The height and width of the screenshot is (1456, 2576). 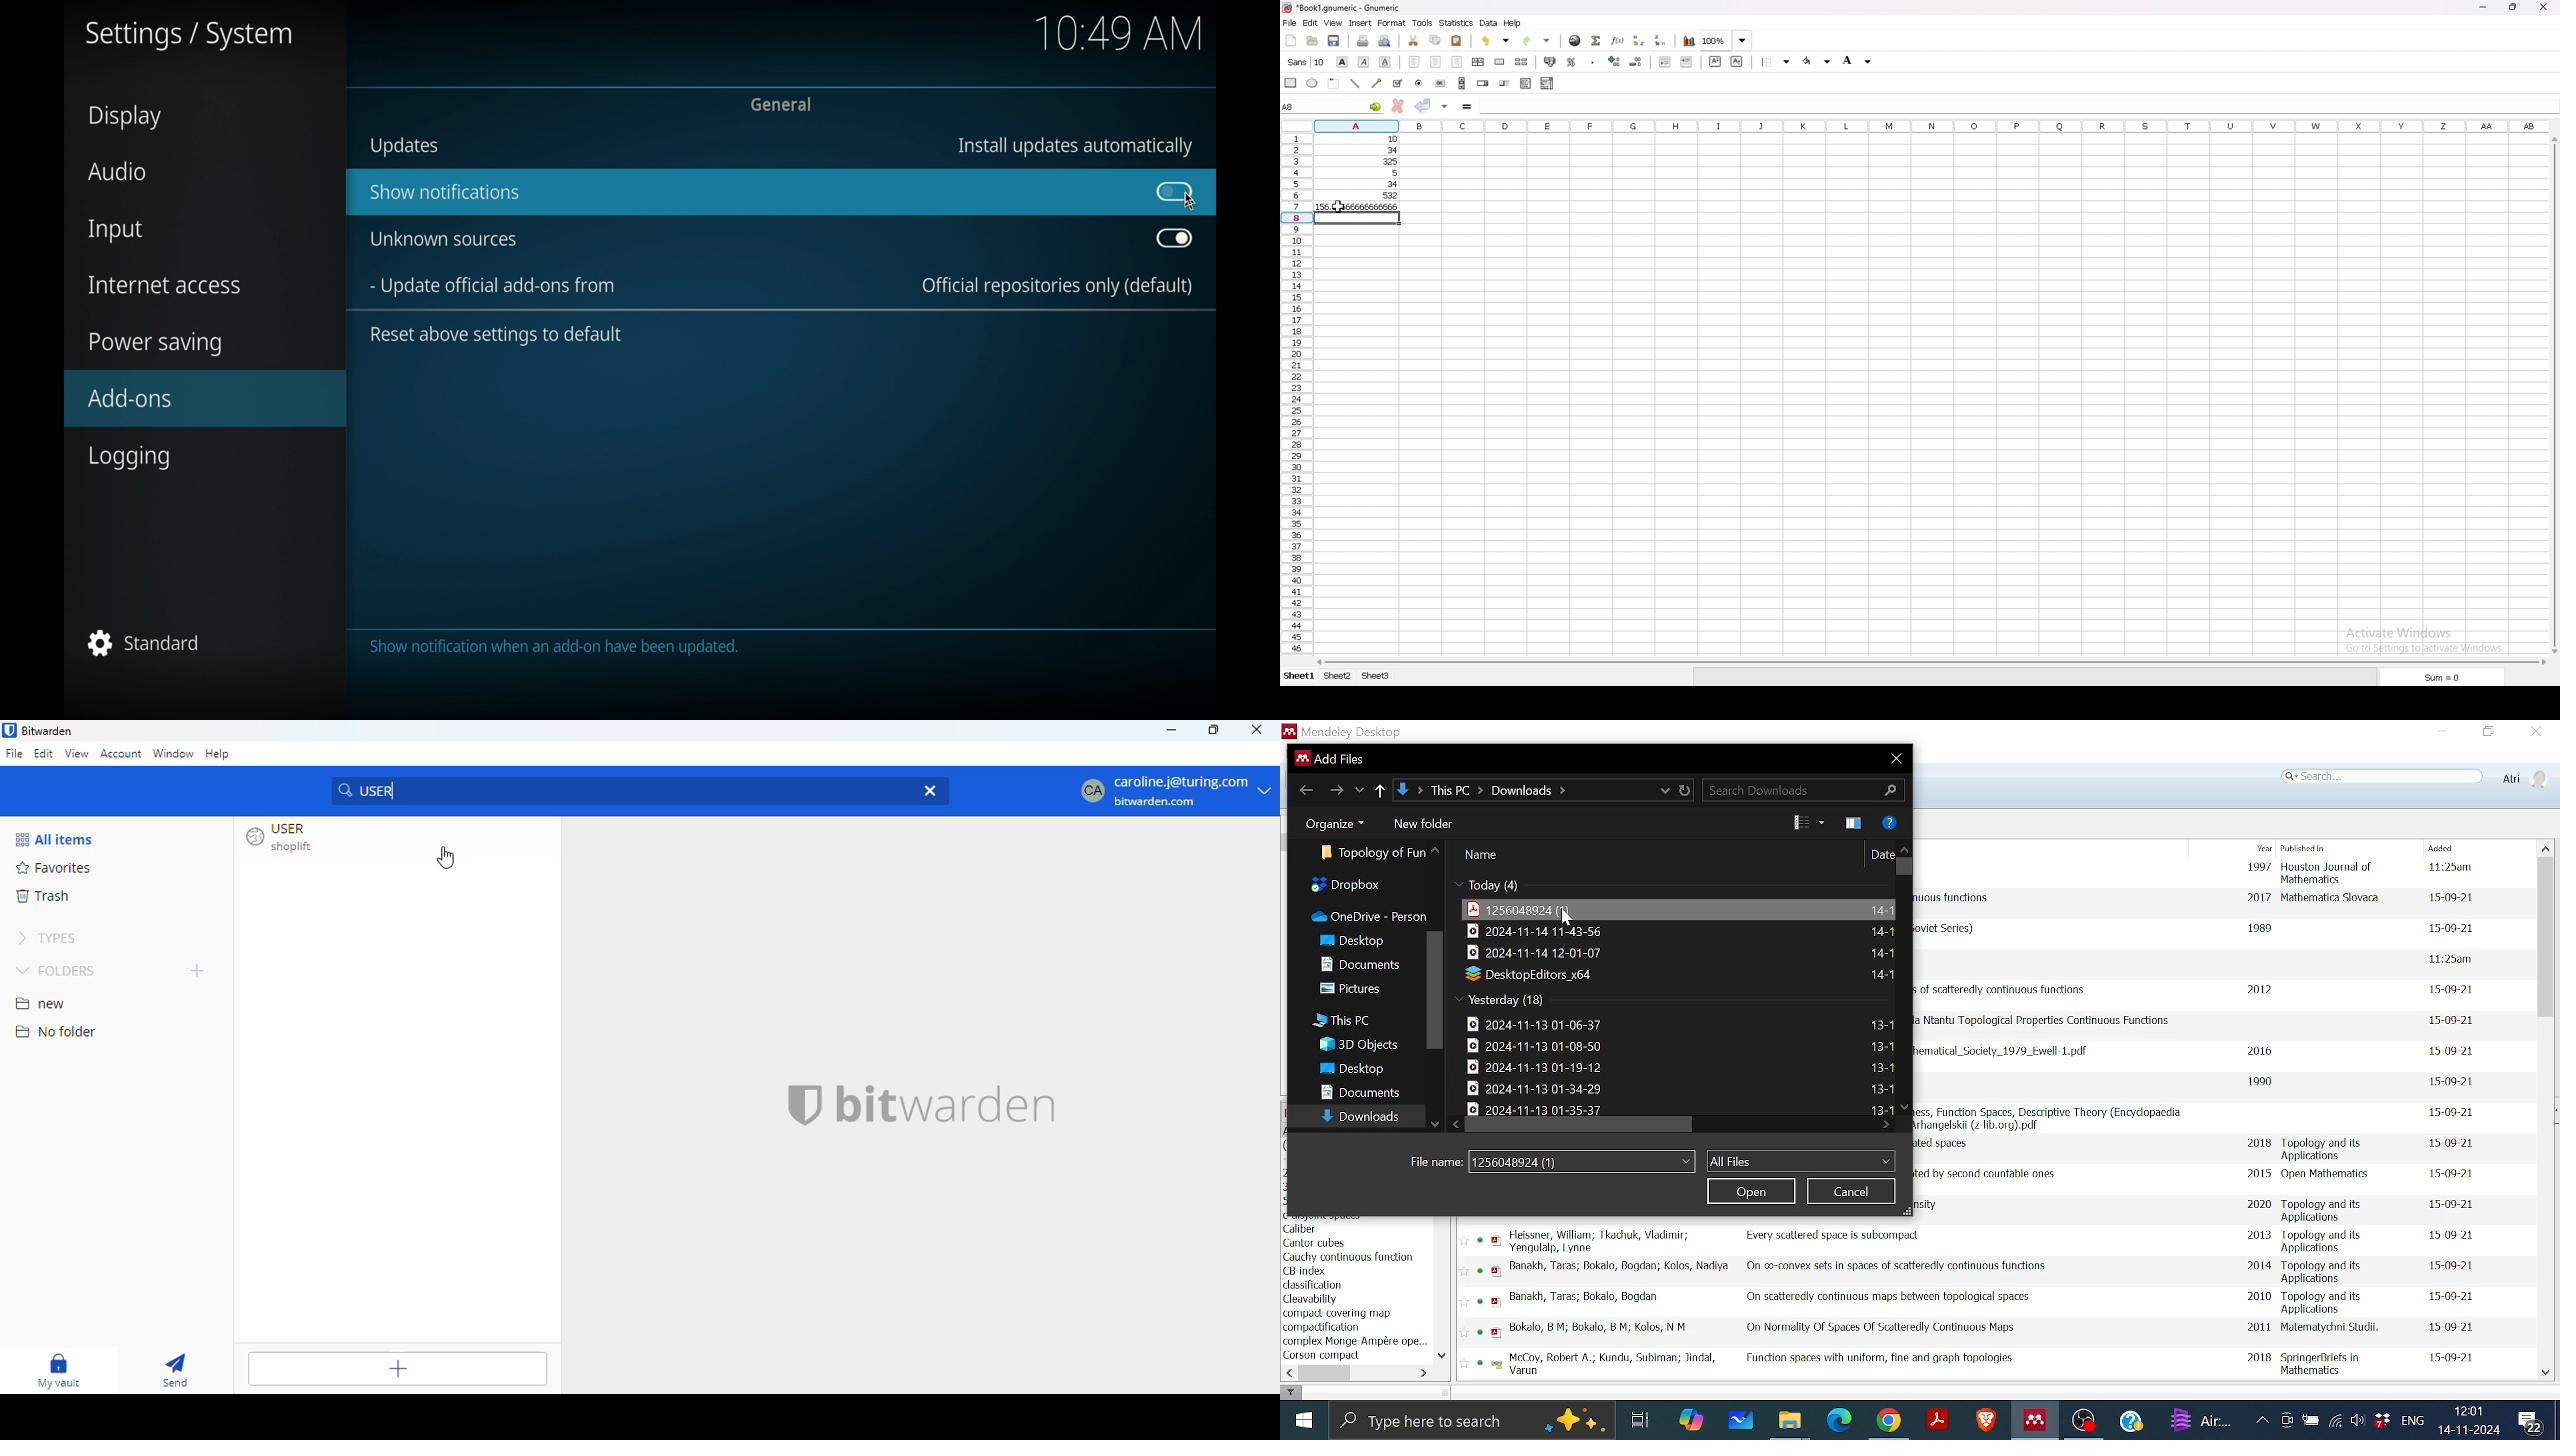 What do you see at coordinates (1807, 822) in the screenshot?
I see `View` at bounding box center [1807, 822].